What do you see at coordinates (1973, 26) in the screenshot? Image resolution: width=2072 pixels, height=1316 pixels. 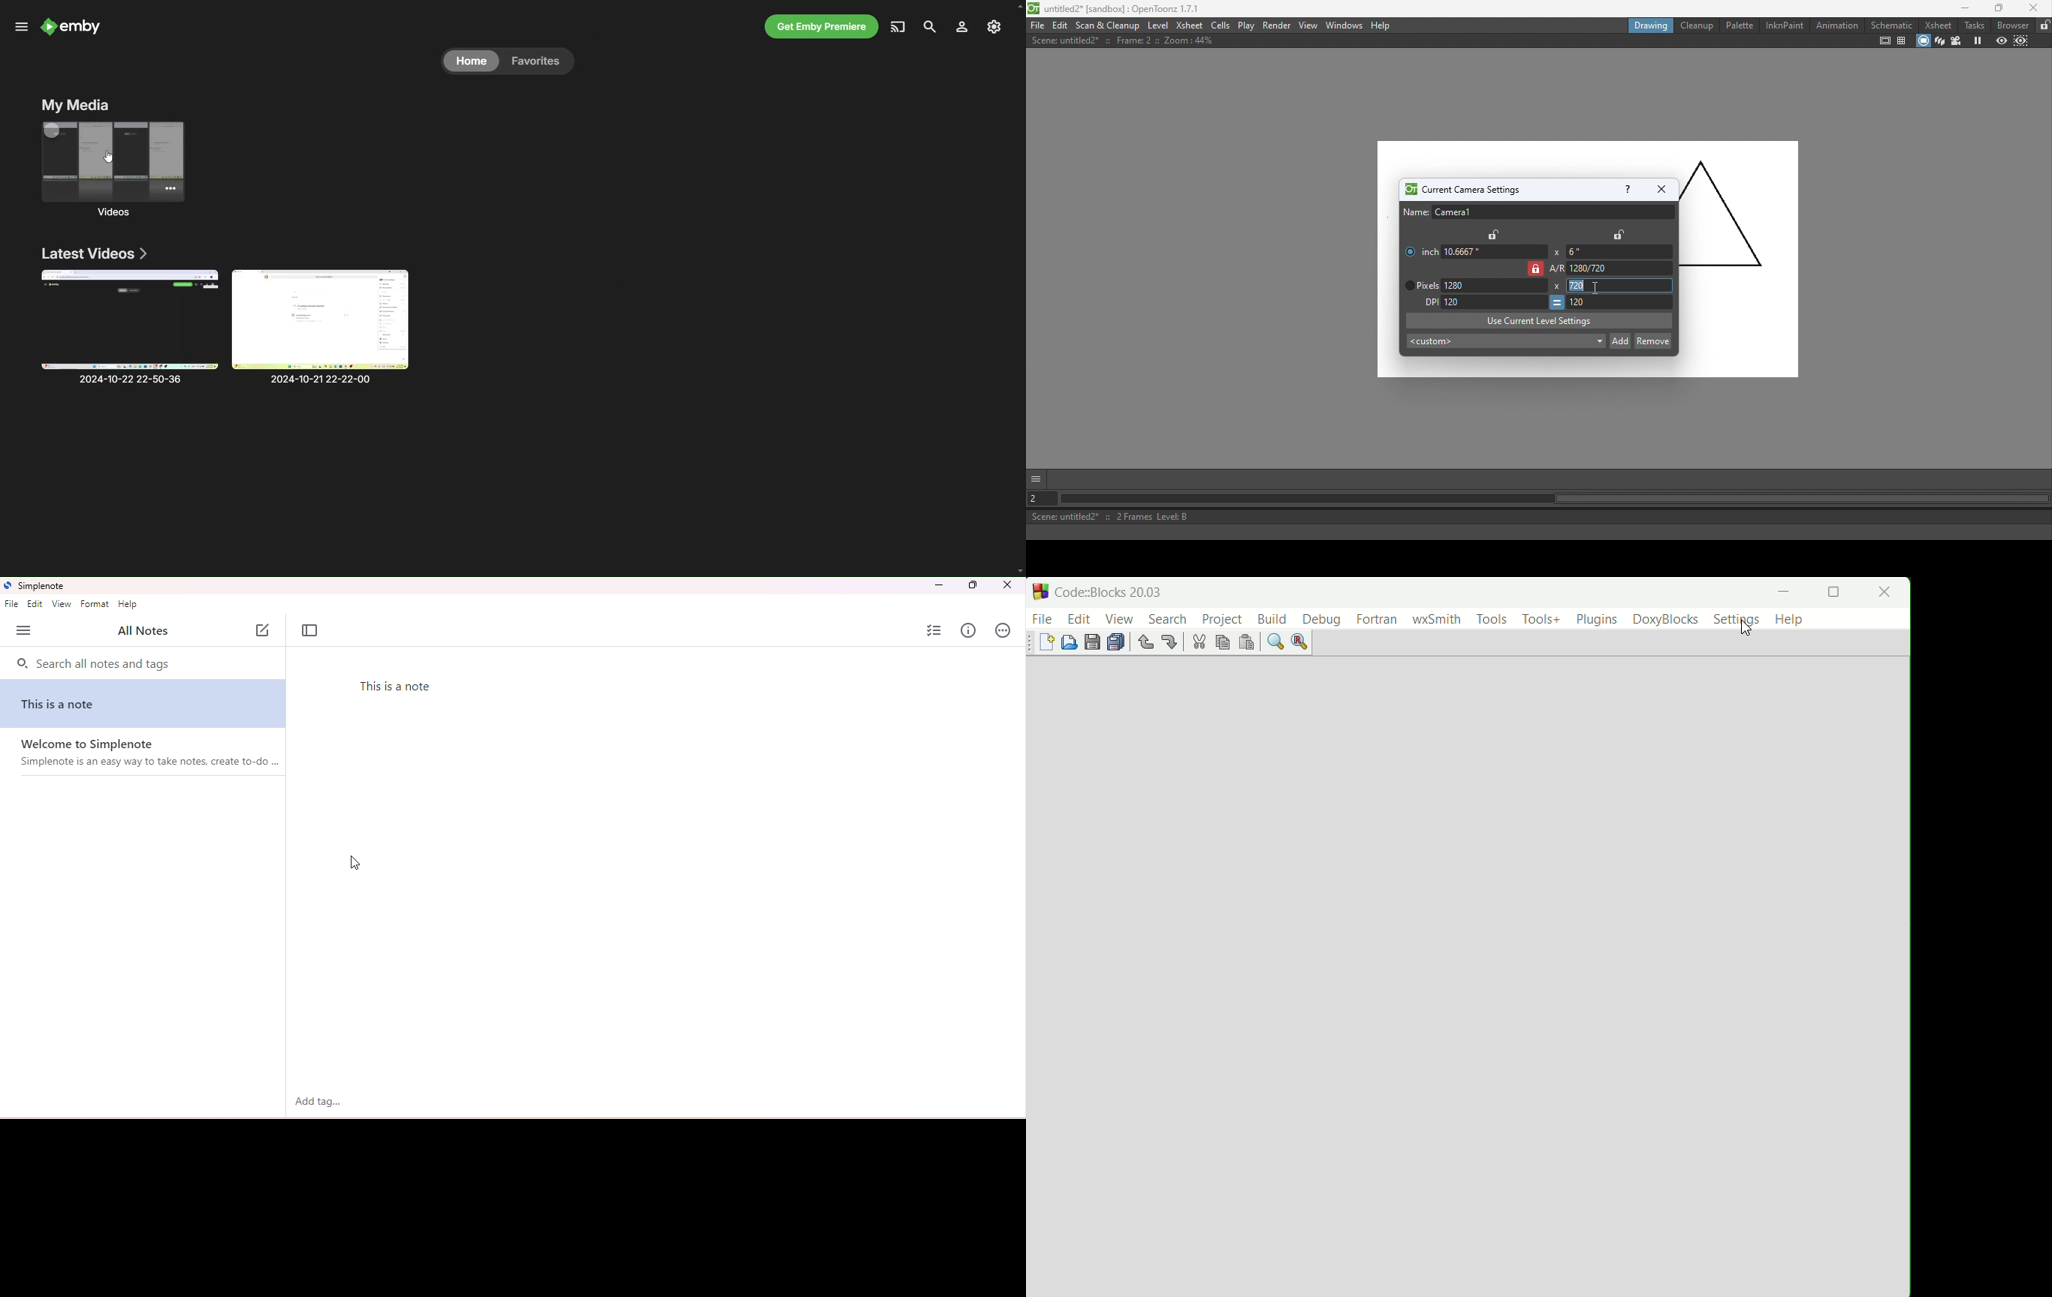 I see `Tasks` at bounding box center [1973, 26].